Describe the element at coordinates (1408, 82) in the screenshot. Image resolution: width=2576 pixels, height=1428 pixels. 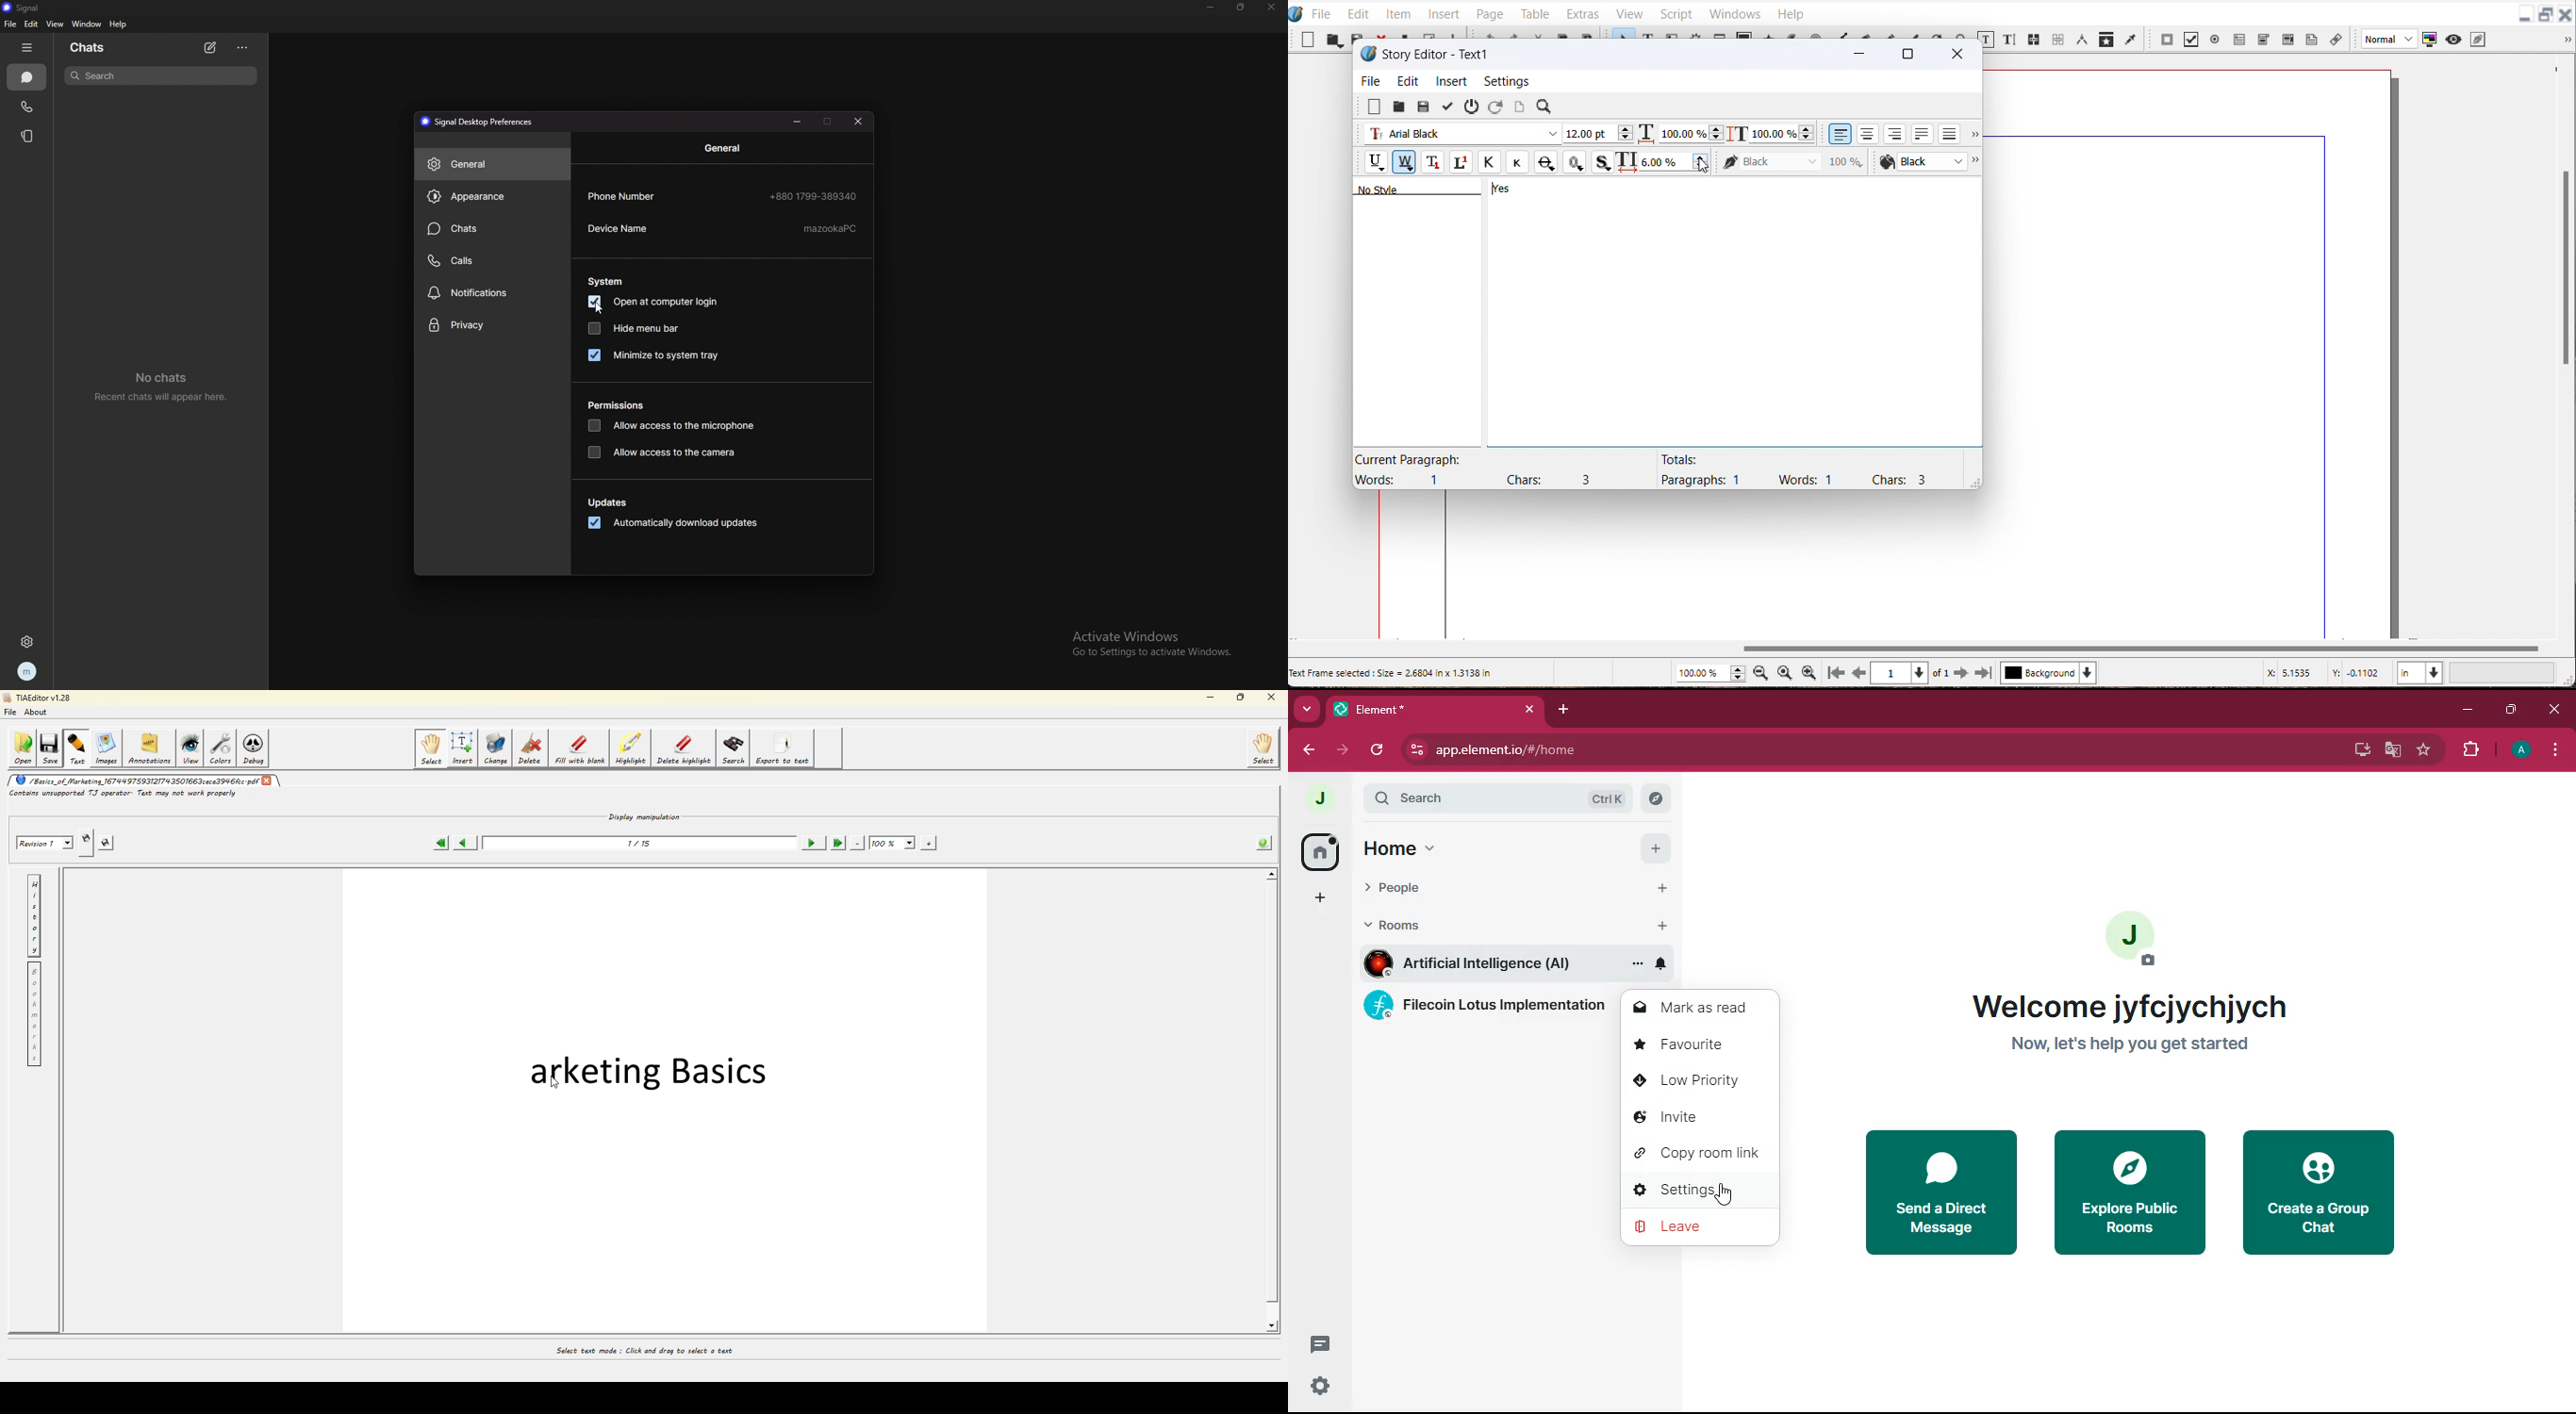
I see `Edit` at that location.